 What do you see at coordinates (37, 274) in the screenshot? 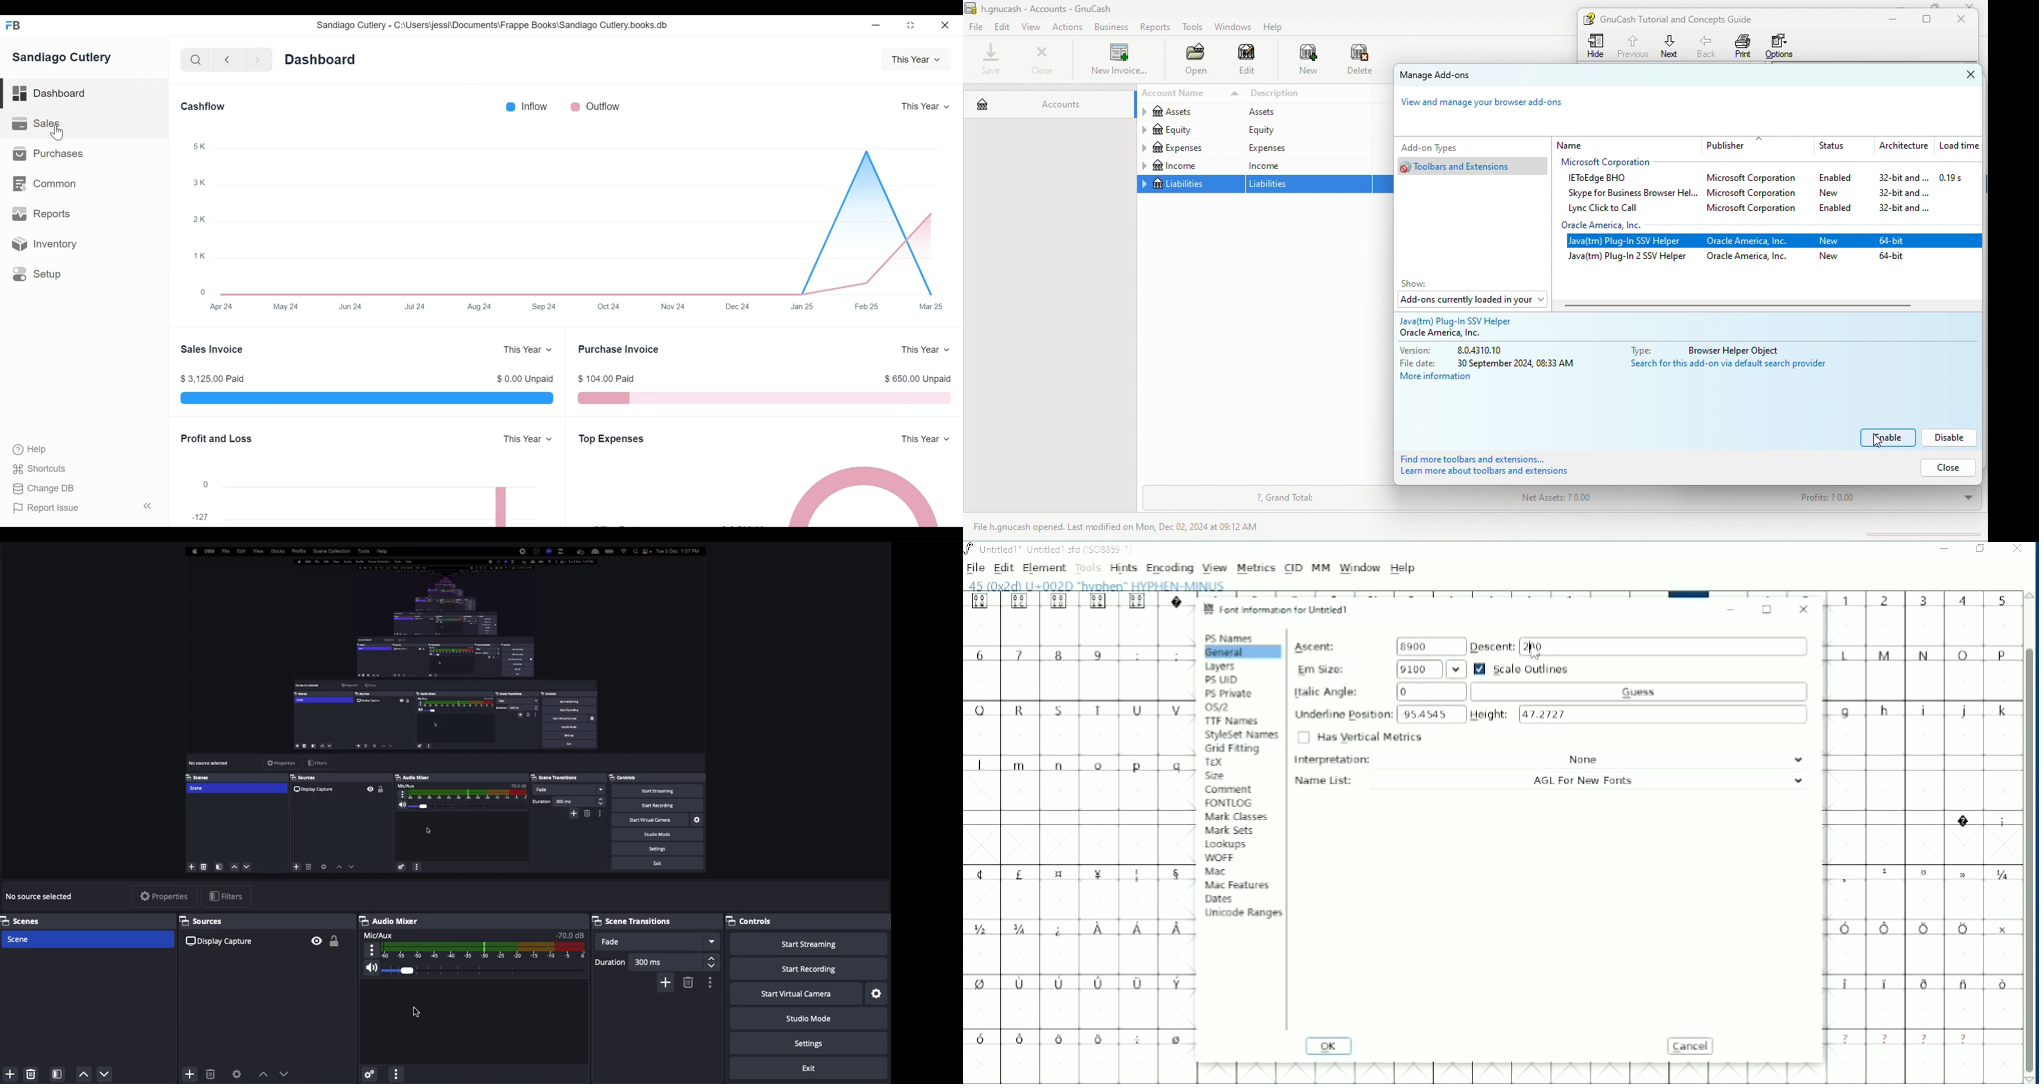
I see `Setup` at bounding box center [37, 274].